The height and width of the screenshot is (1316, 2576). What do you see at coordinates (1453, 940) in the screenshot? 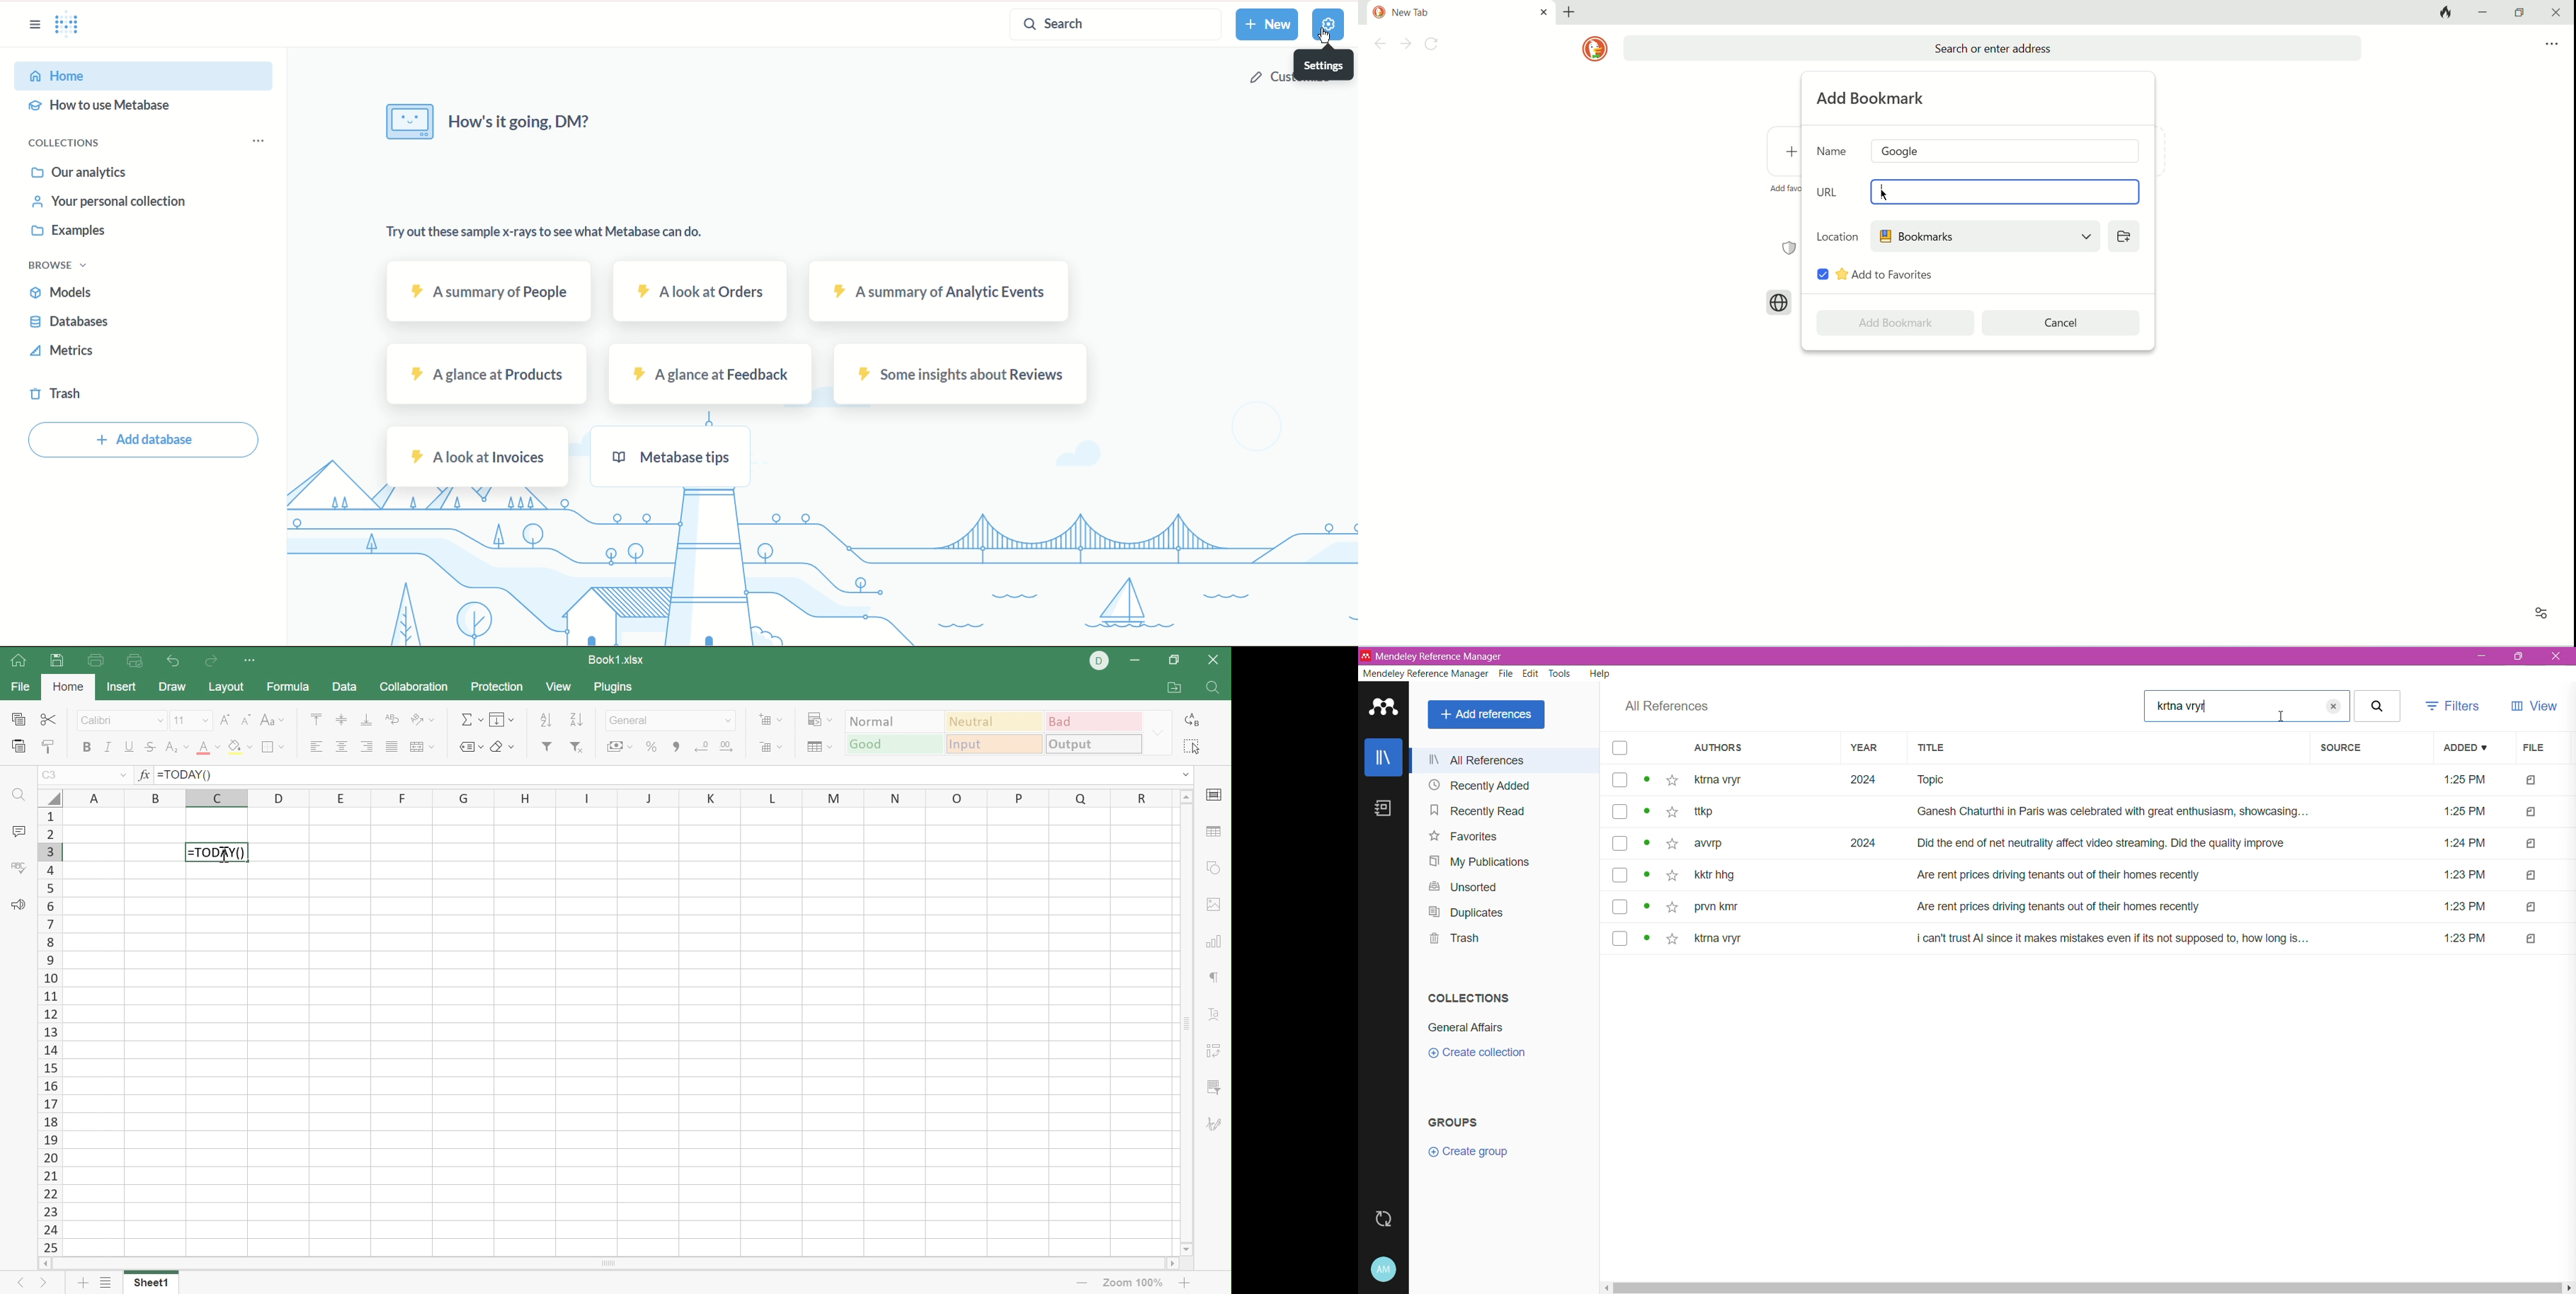
I see `Trash` at bounding box center [1453, 940].